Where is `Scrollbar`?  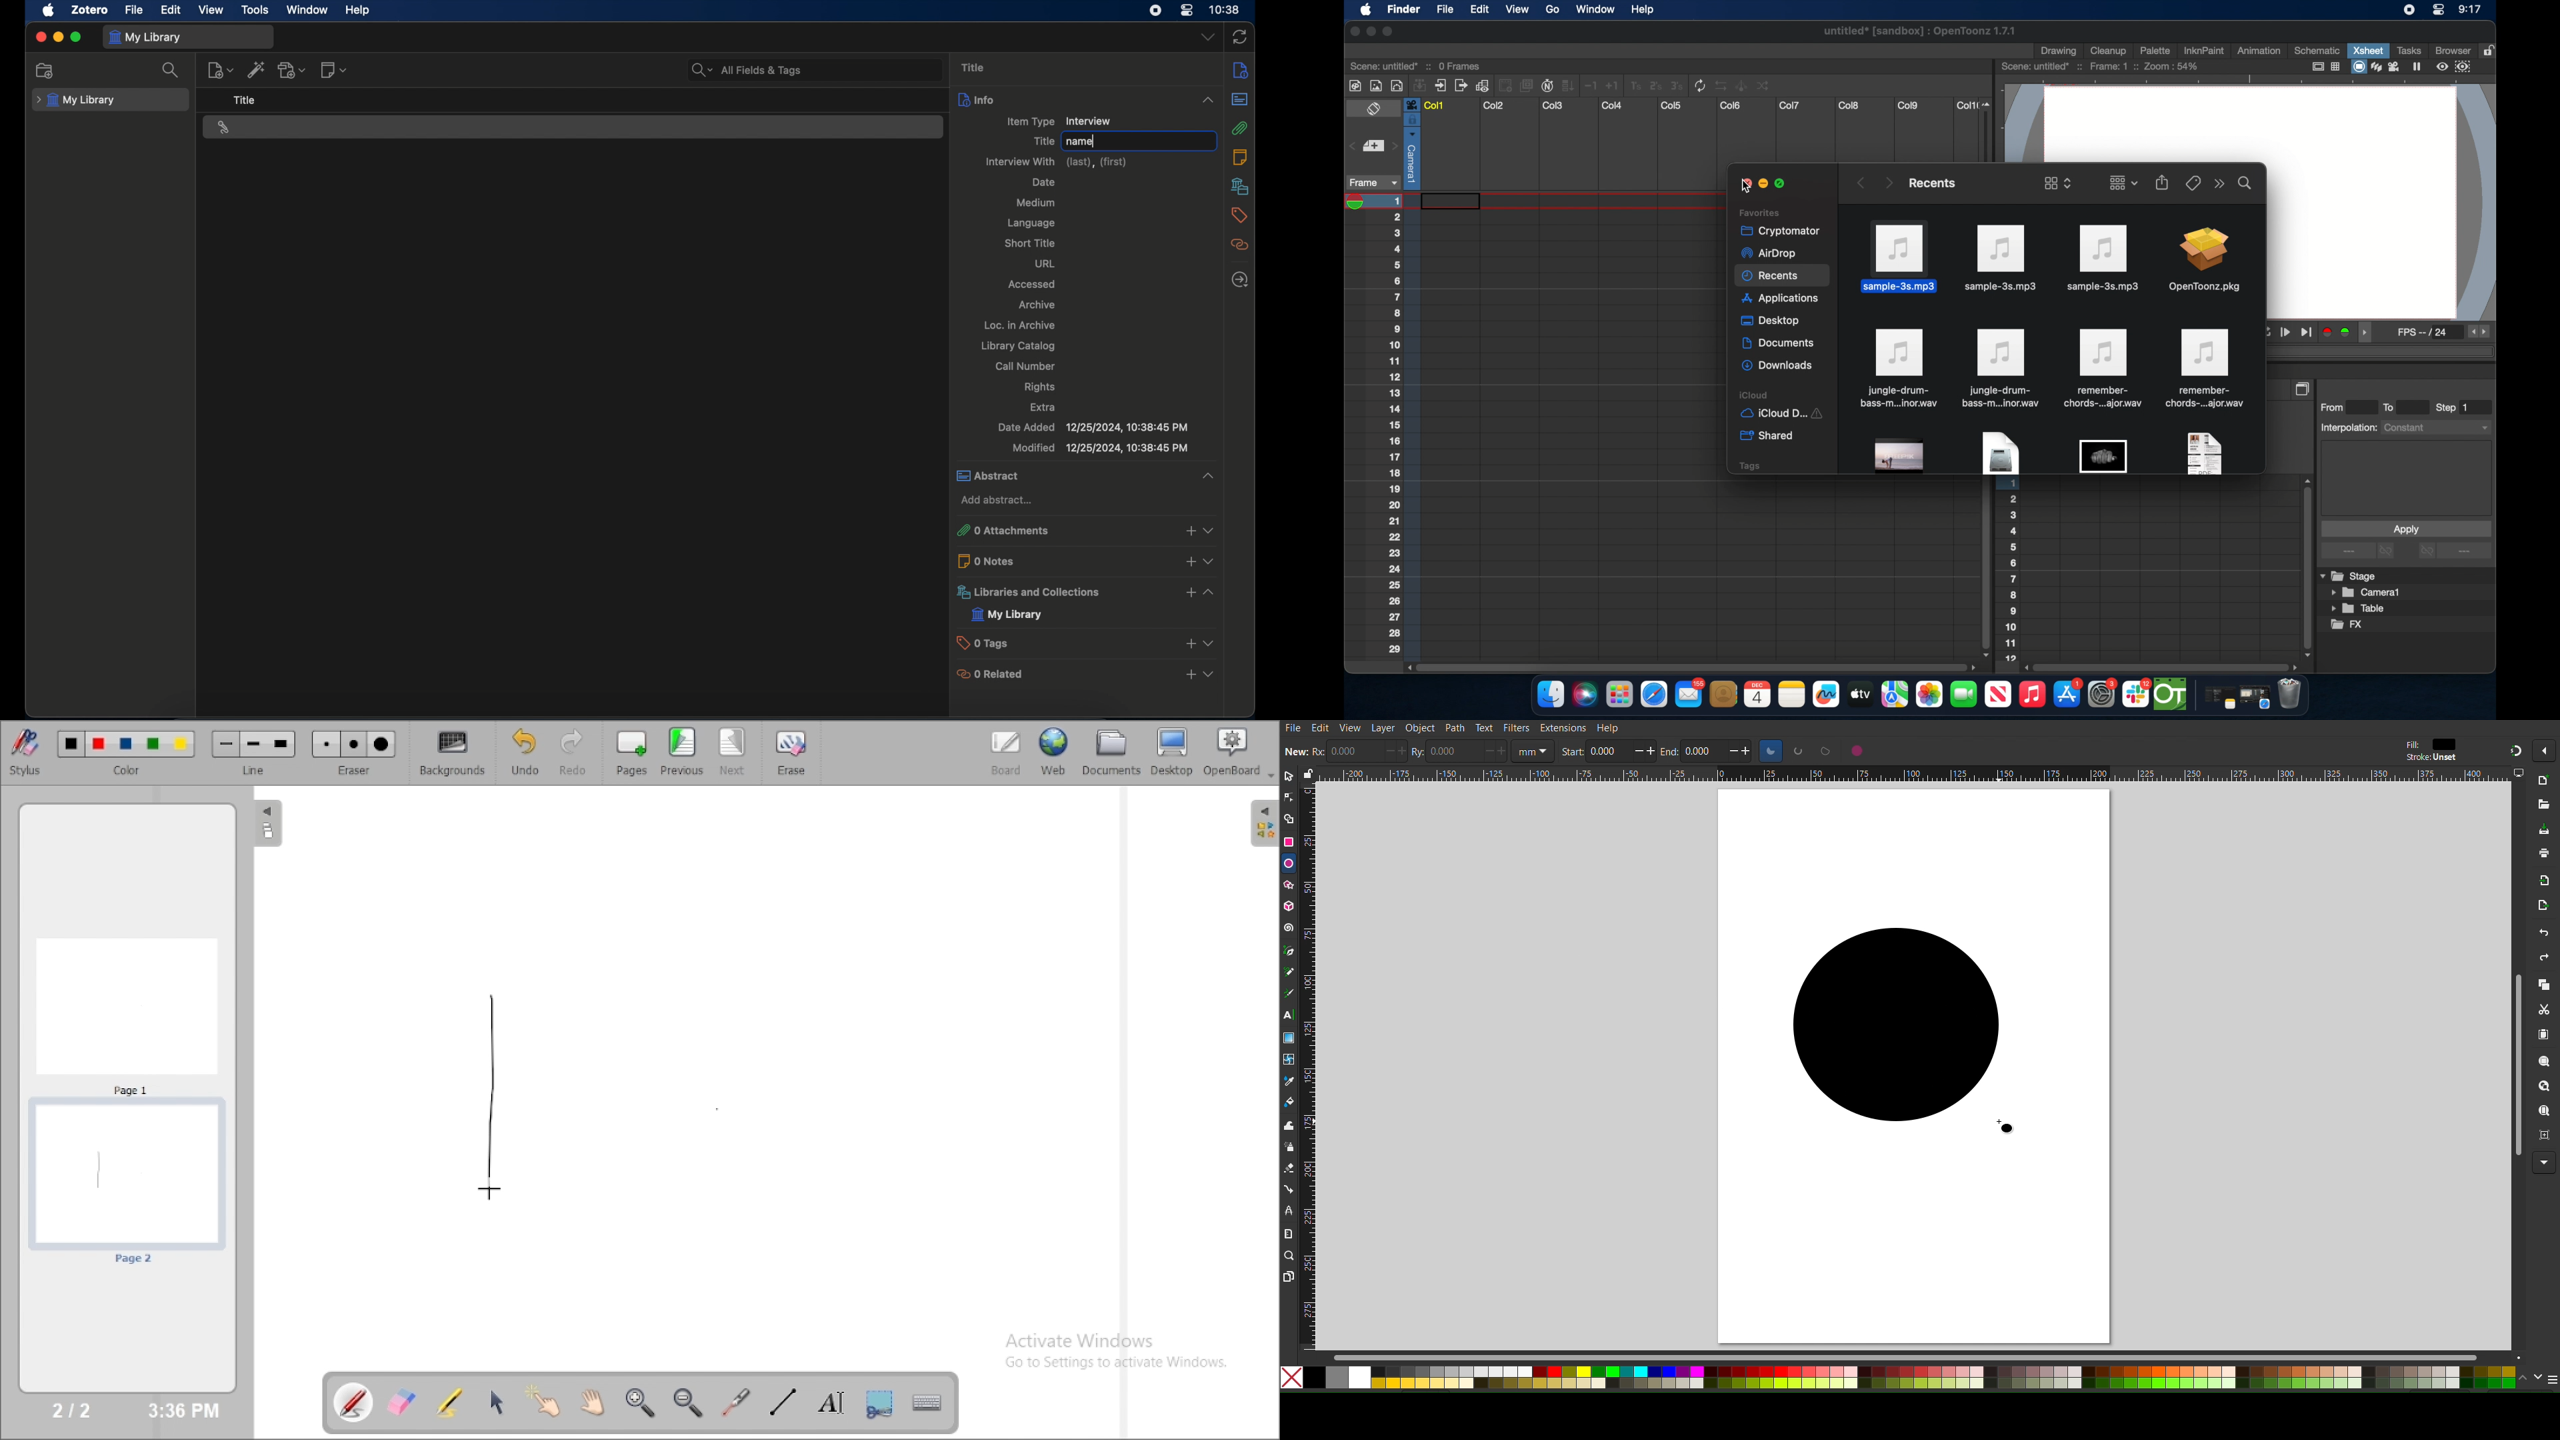 Scrollbar is located at coordinates (2517, 1060).